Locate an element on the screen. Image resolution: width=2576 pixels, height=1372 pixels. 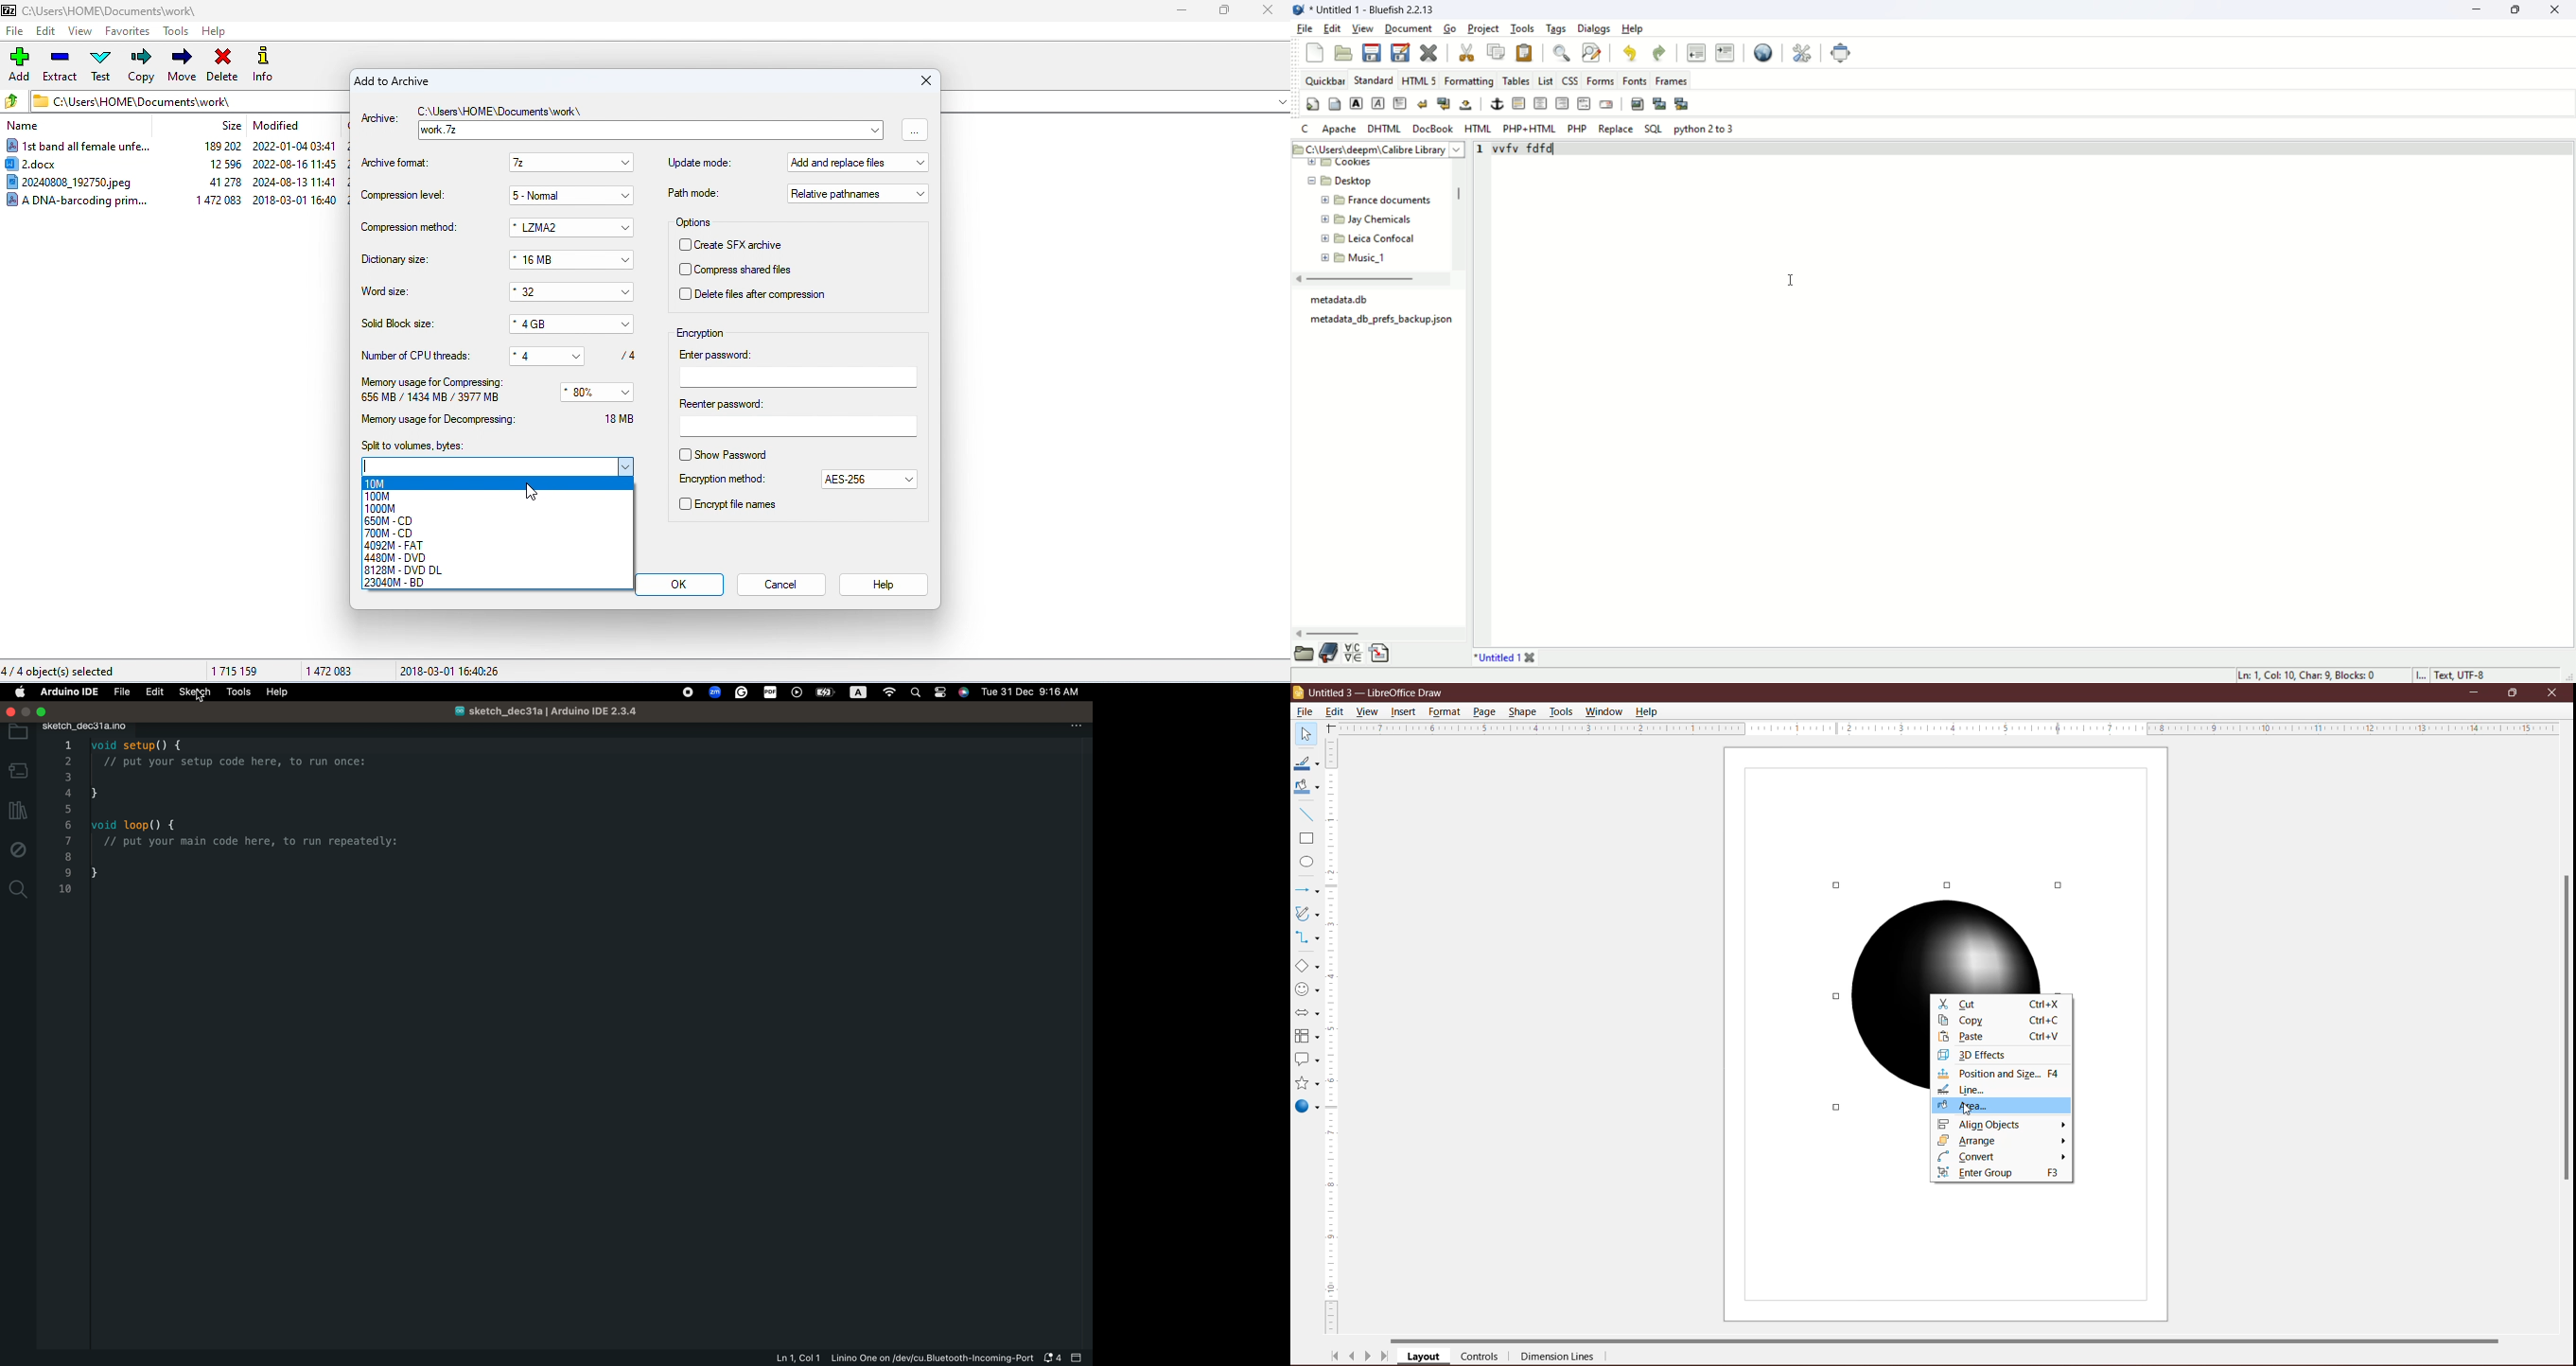
check box is located at coordinates (684, 455).